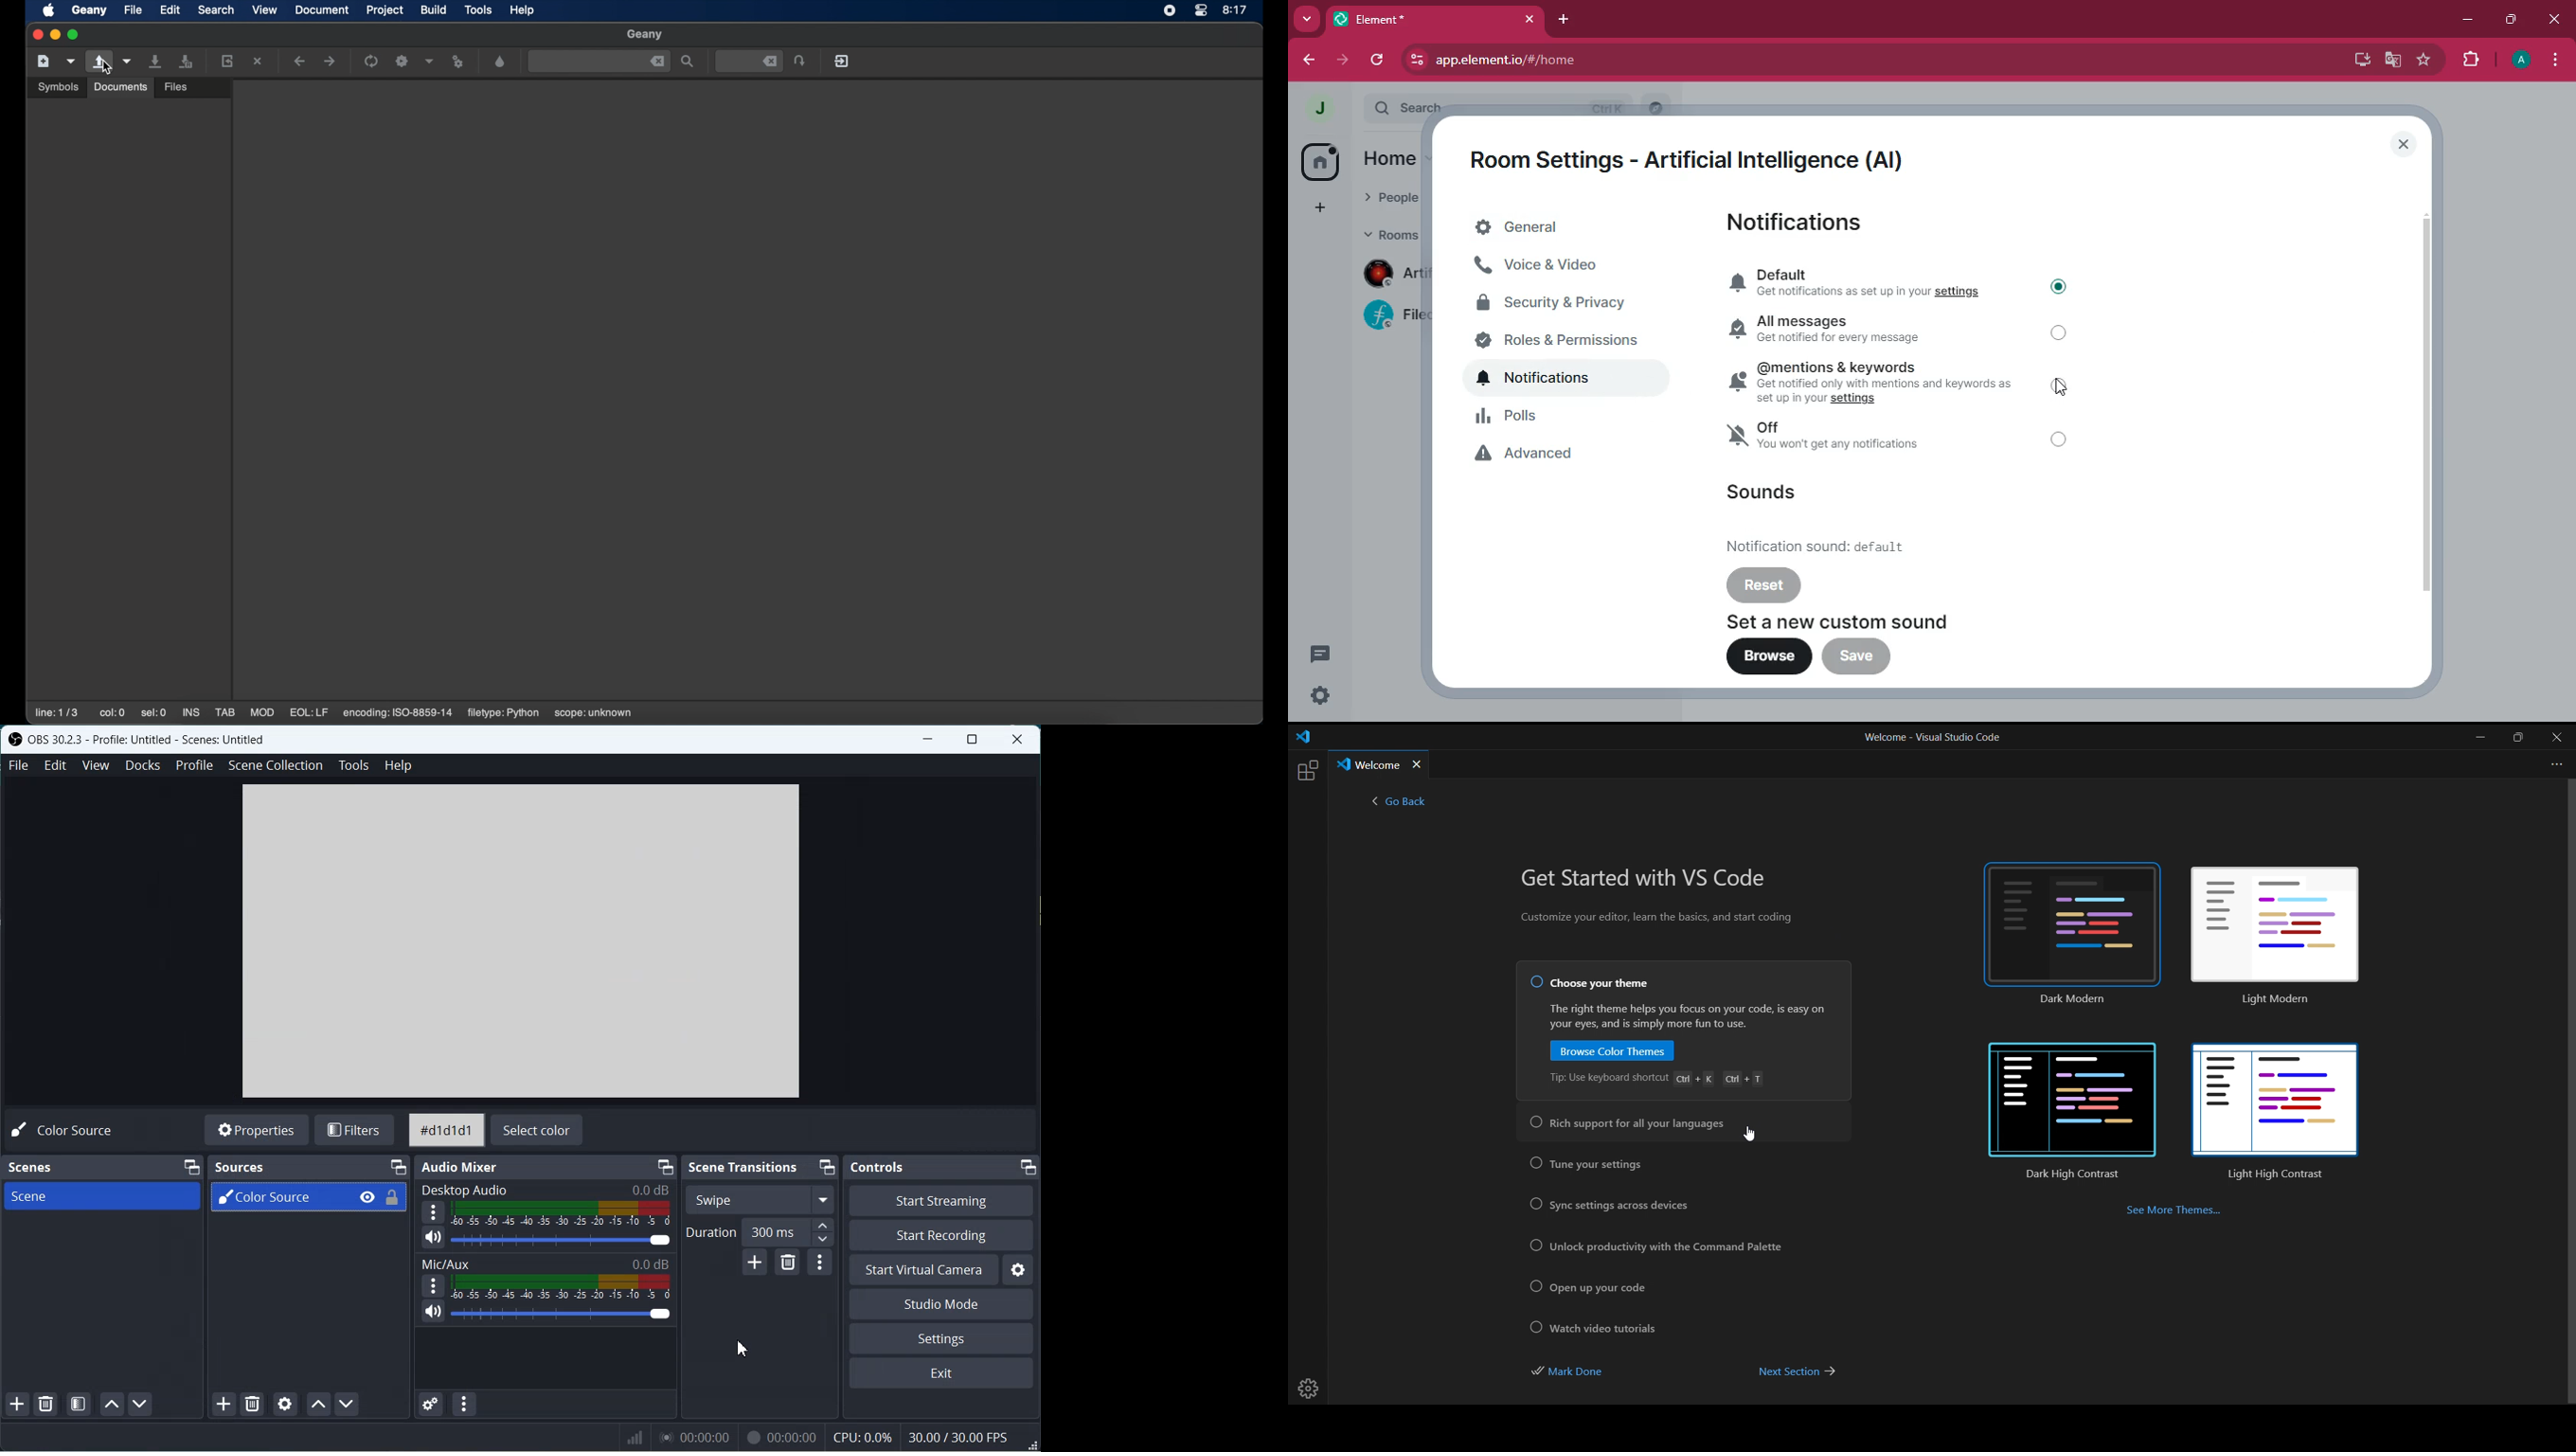  Describe the element at coordinates (861, 1437) in the screenshot. I see `CPU: 0.0%` at that location.